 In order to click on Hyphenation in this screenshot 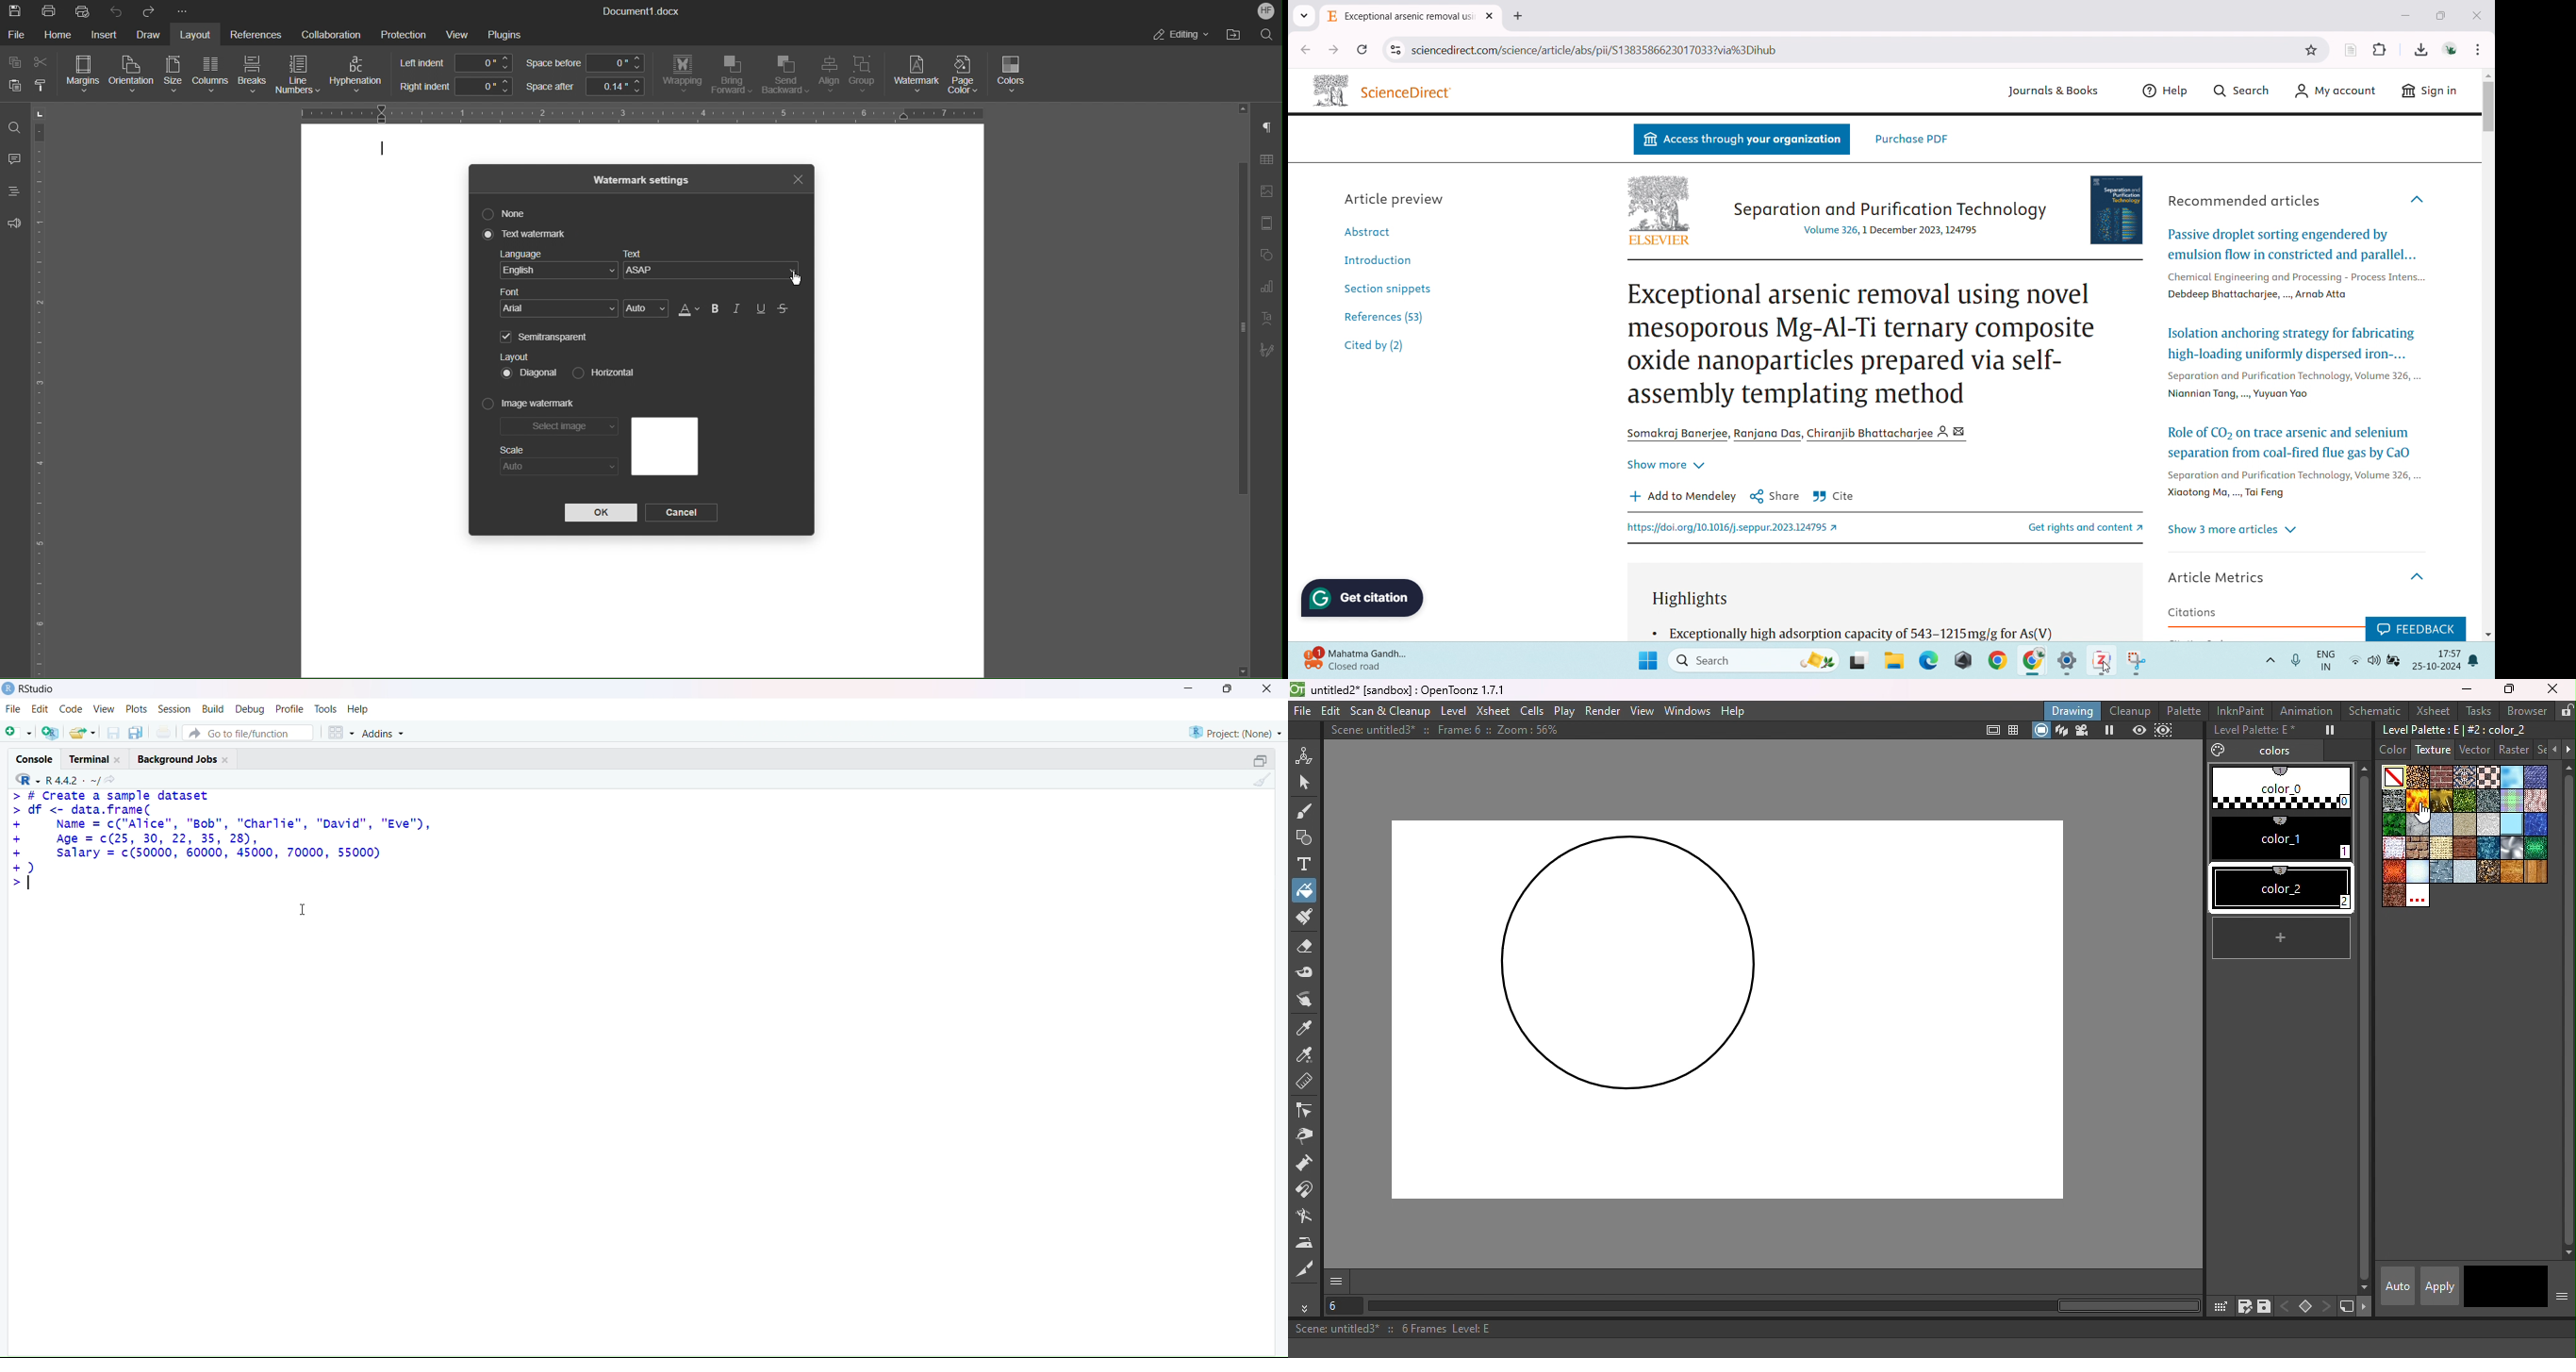, I will do `click(359, 75)`.